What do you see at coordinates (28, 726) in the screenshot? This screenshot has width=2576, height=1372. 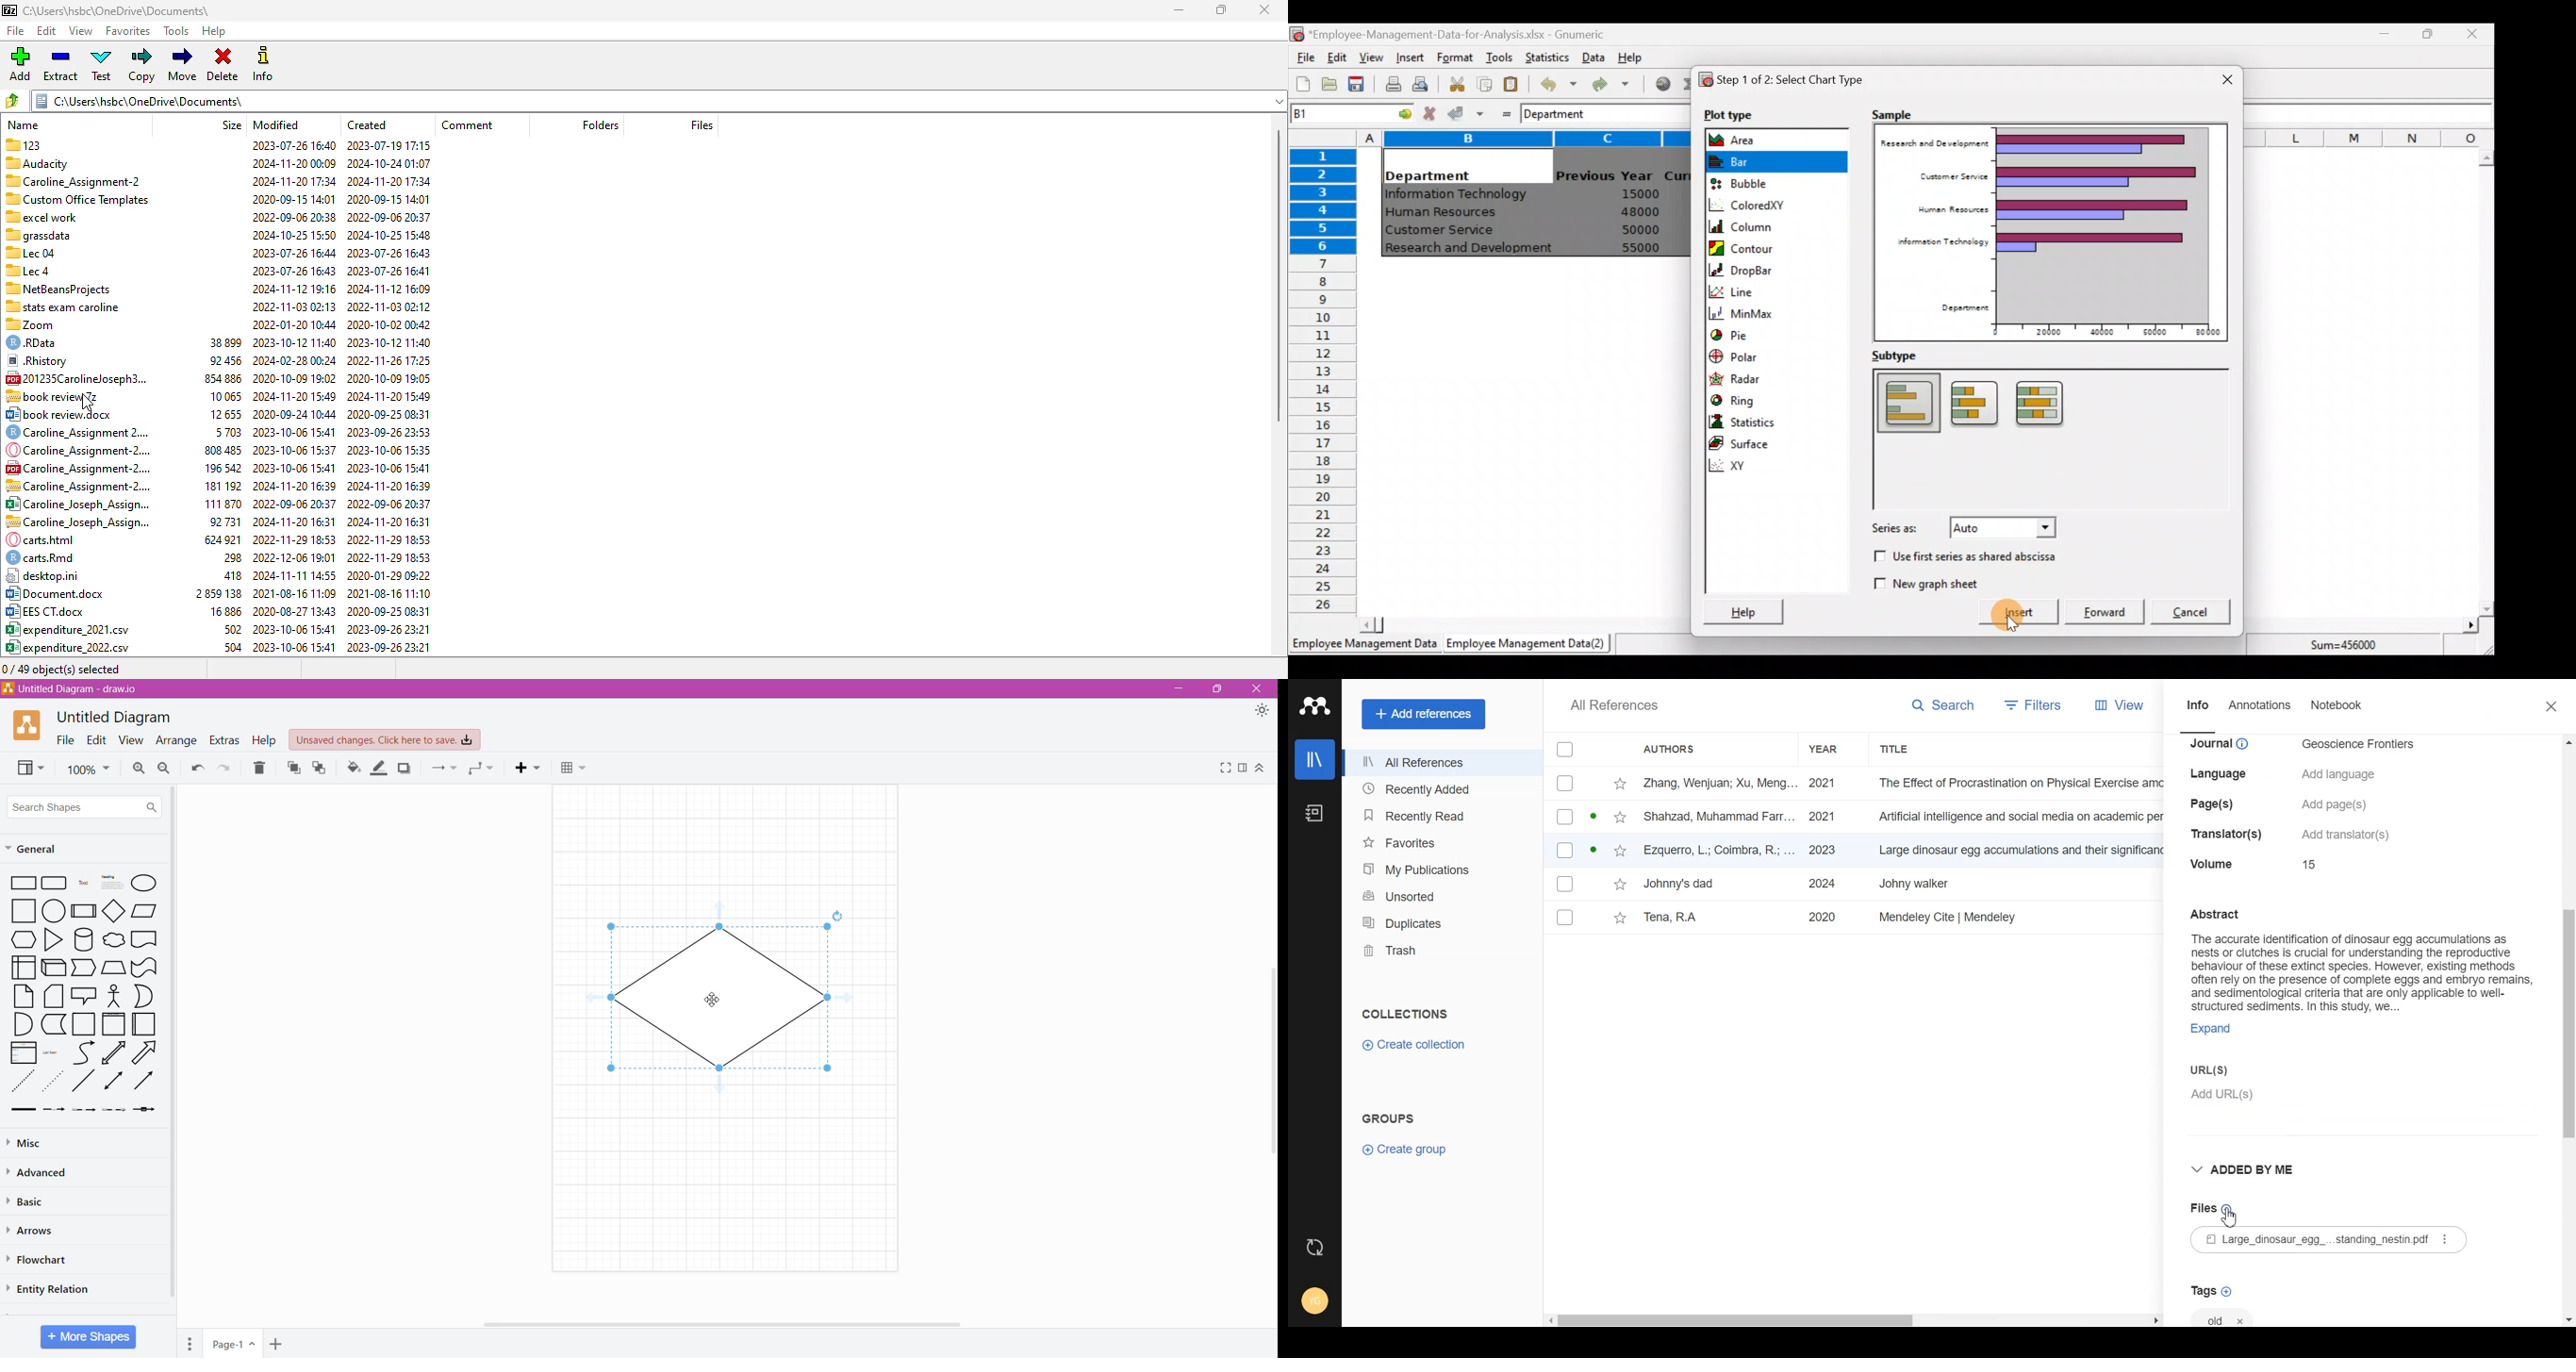 I see `Application Logo` at bounding box center [28, 726].